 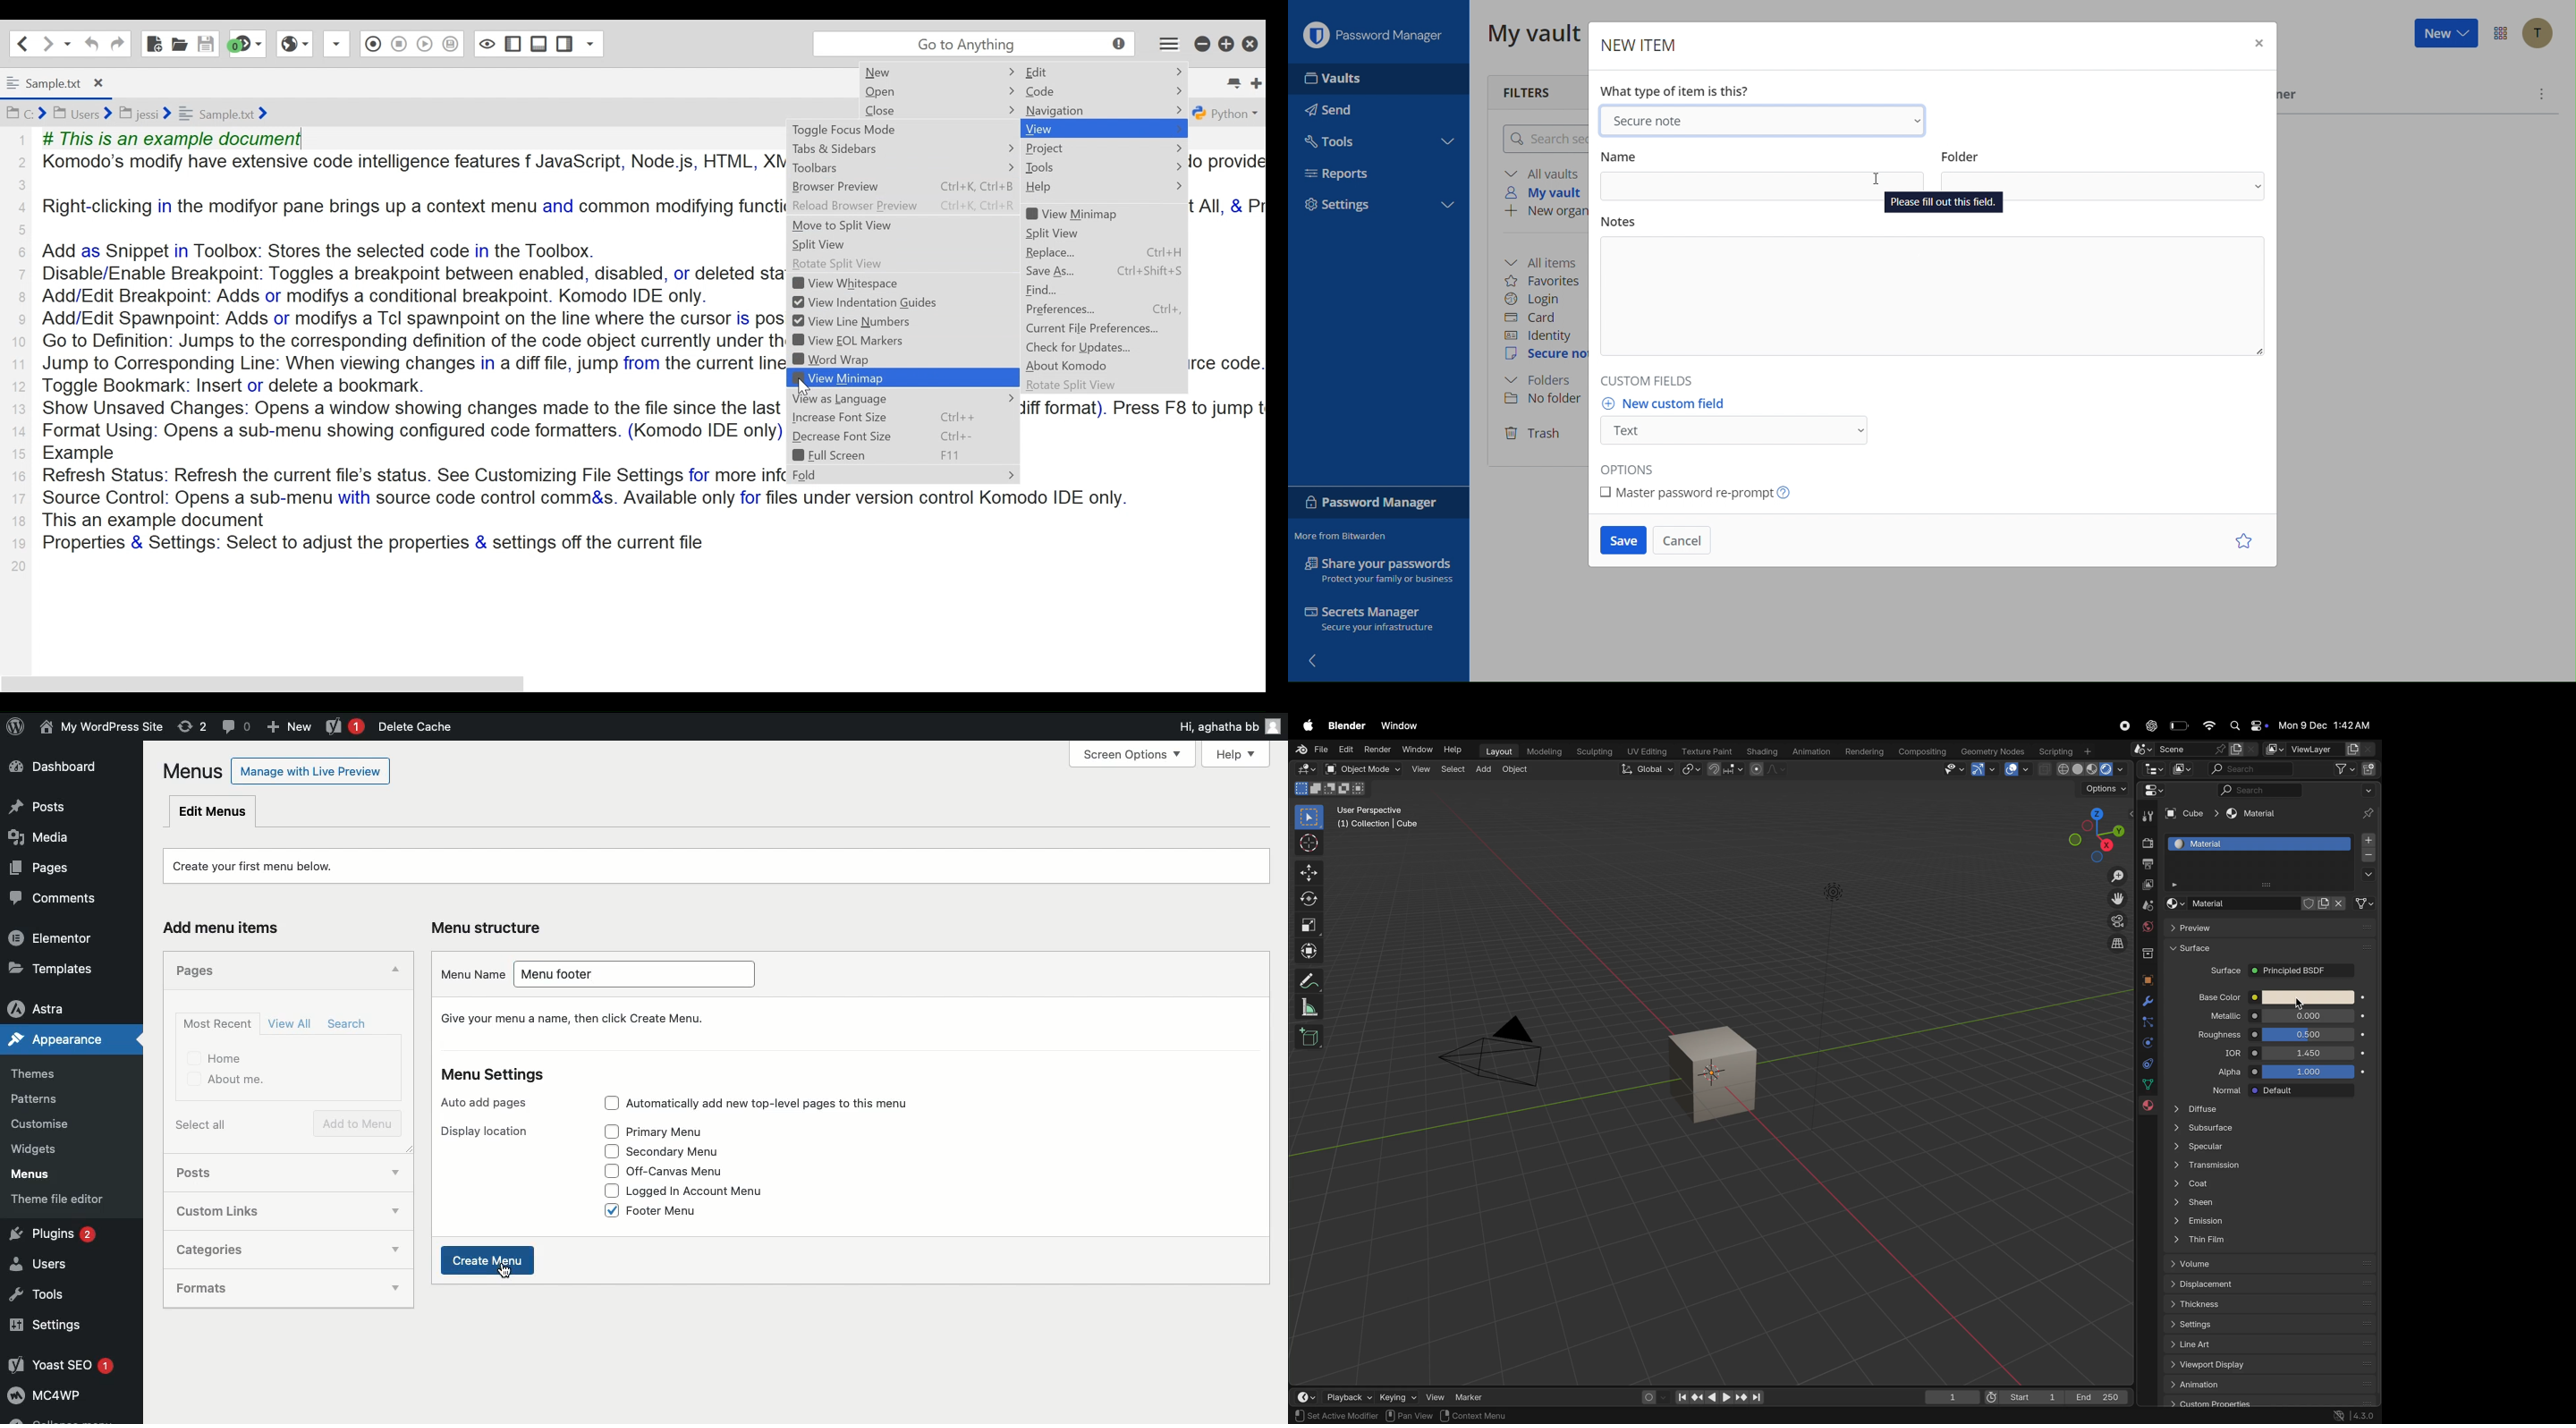 What do you see at coordinates (1536, 432) in the screenshot?
I see `Trash` at bounding box center [1536, 432].